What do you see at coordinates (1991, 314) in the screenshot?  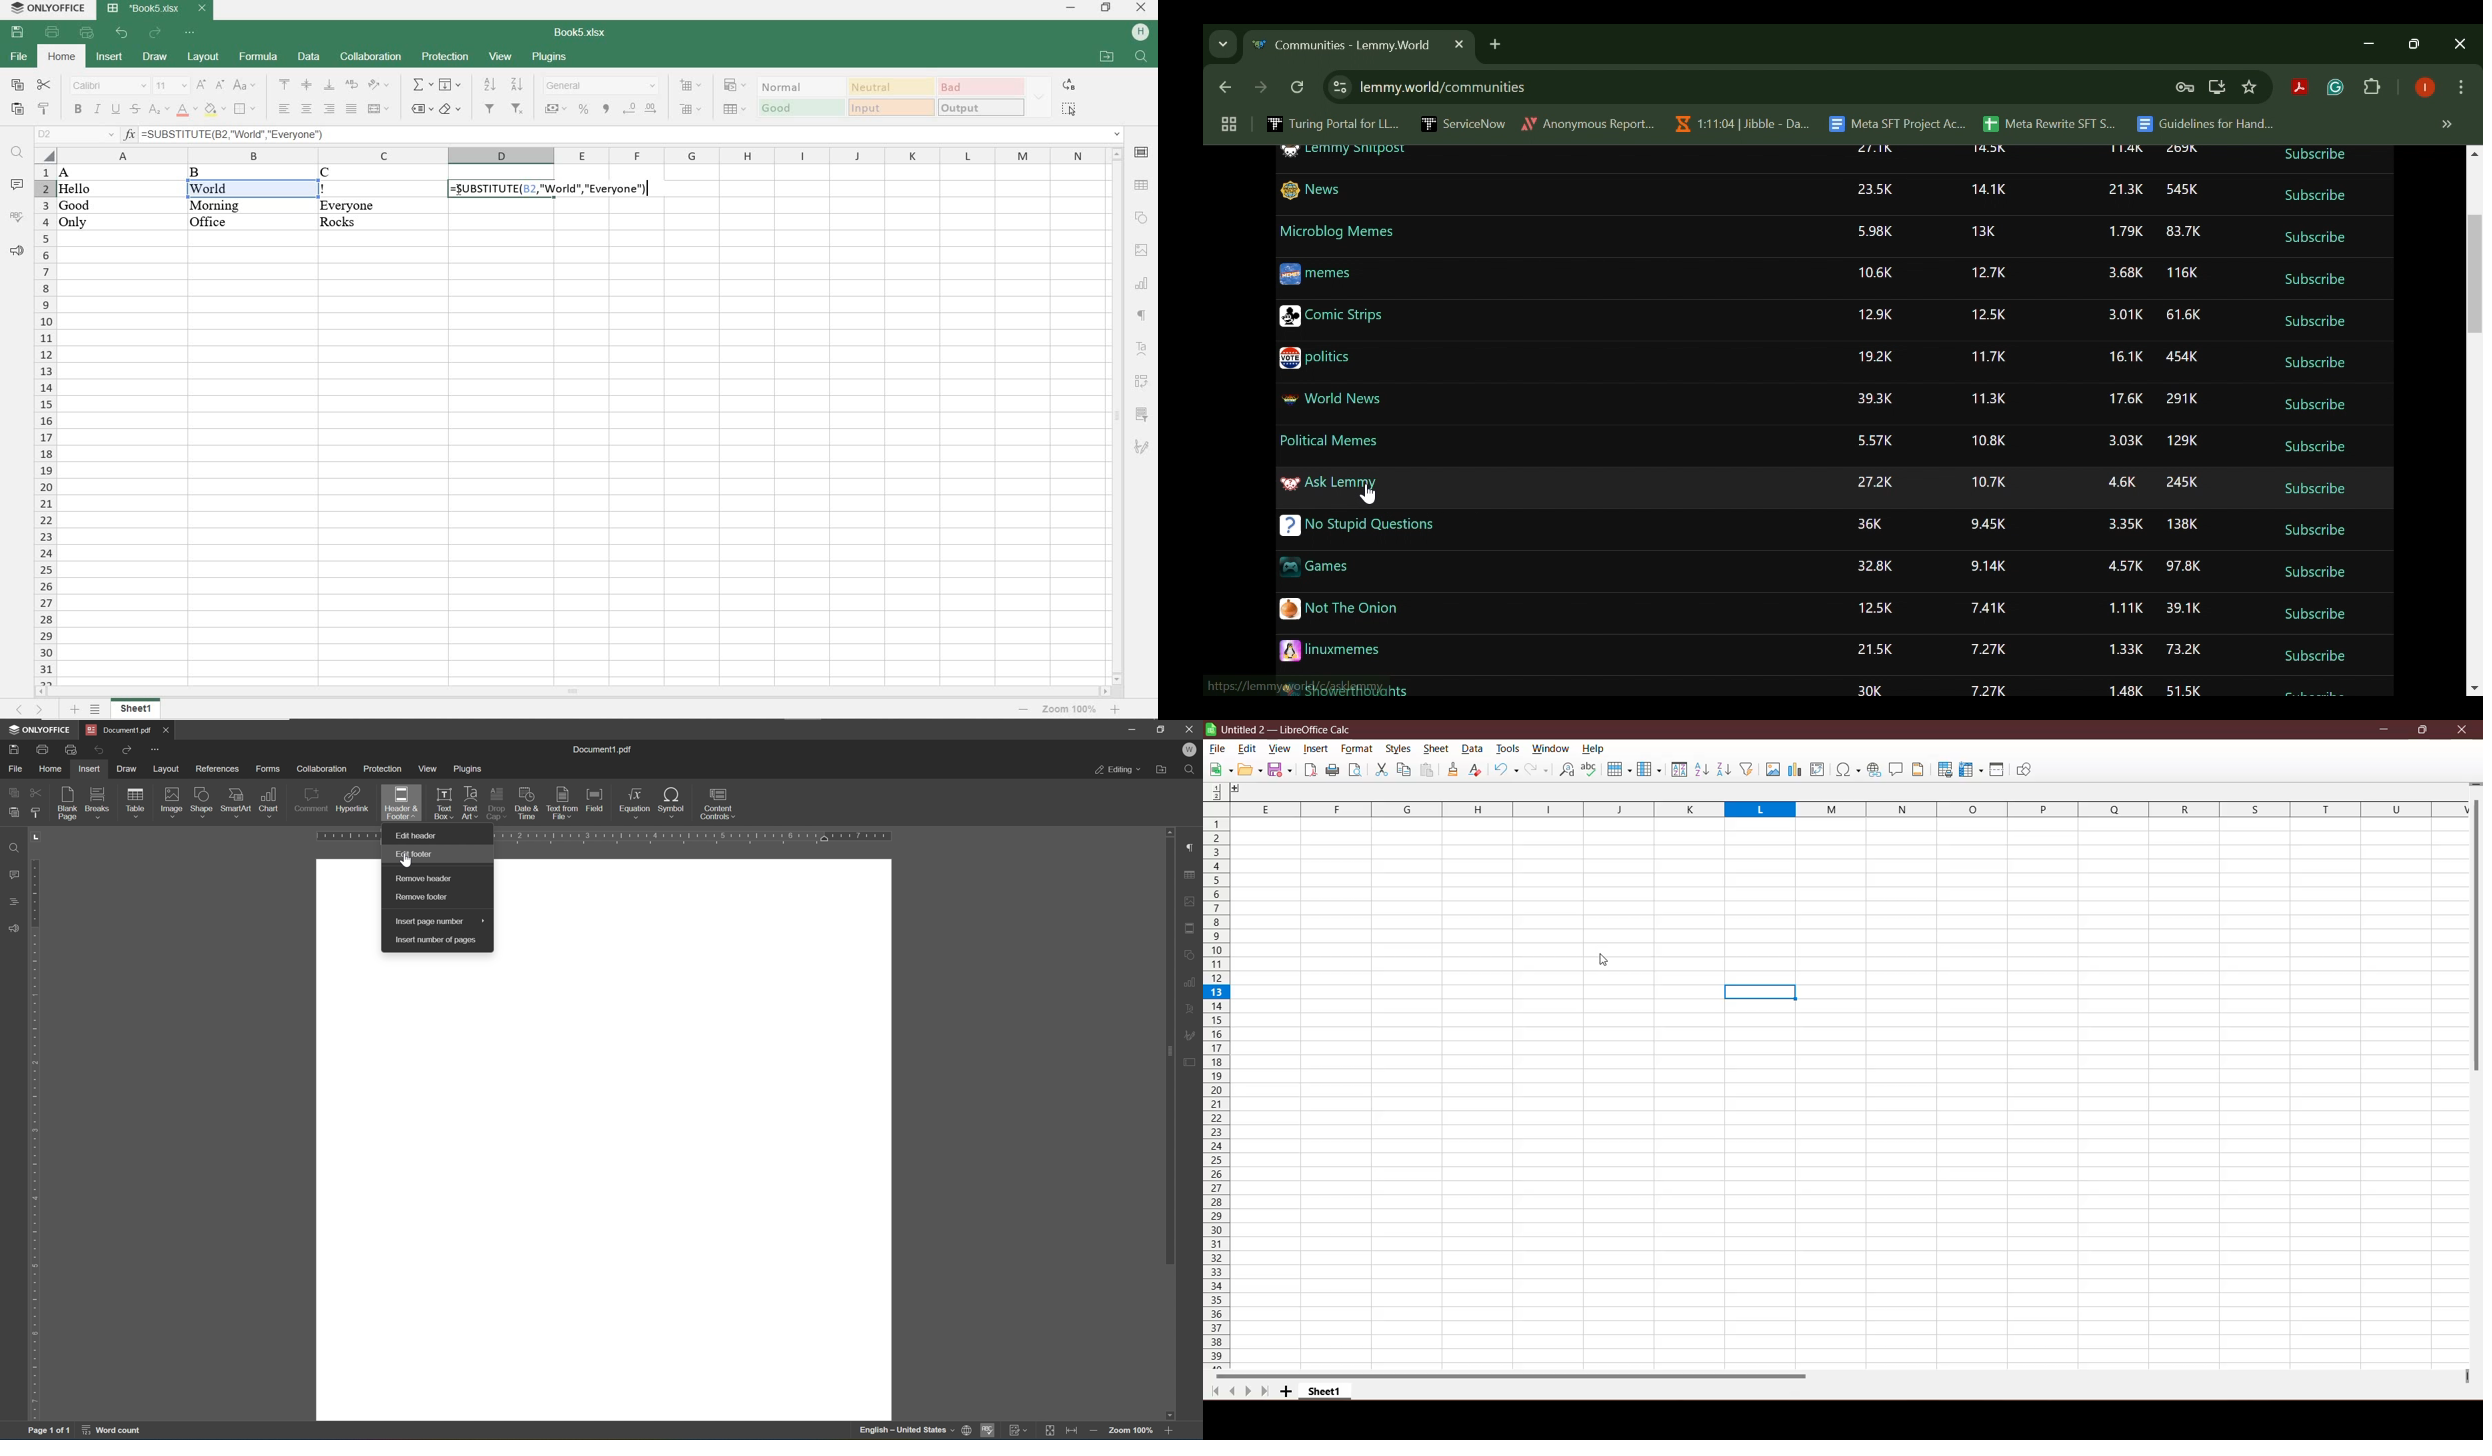 I see `12.5K` at bounding box center [1991, 314].